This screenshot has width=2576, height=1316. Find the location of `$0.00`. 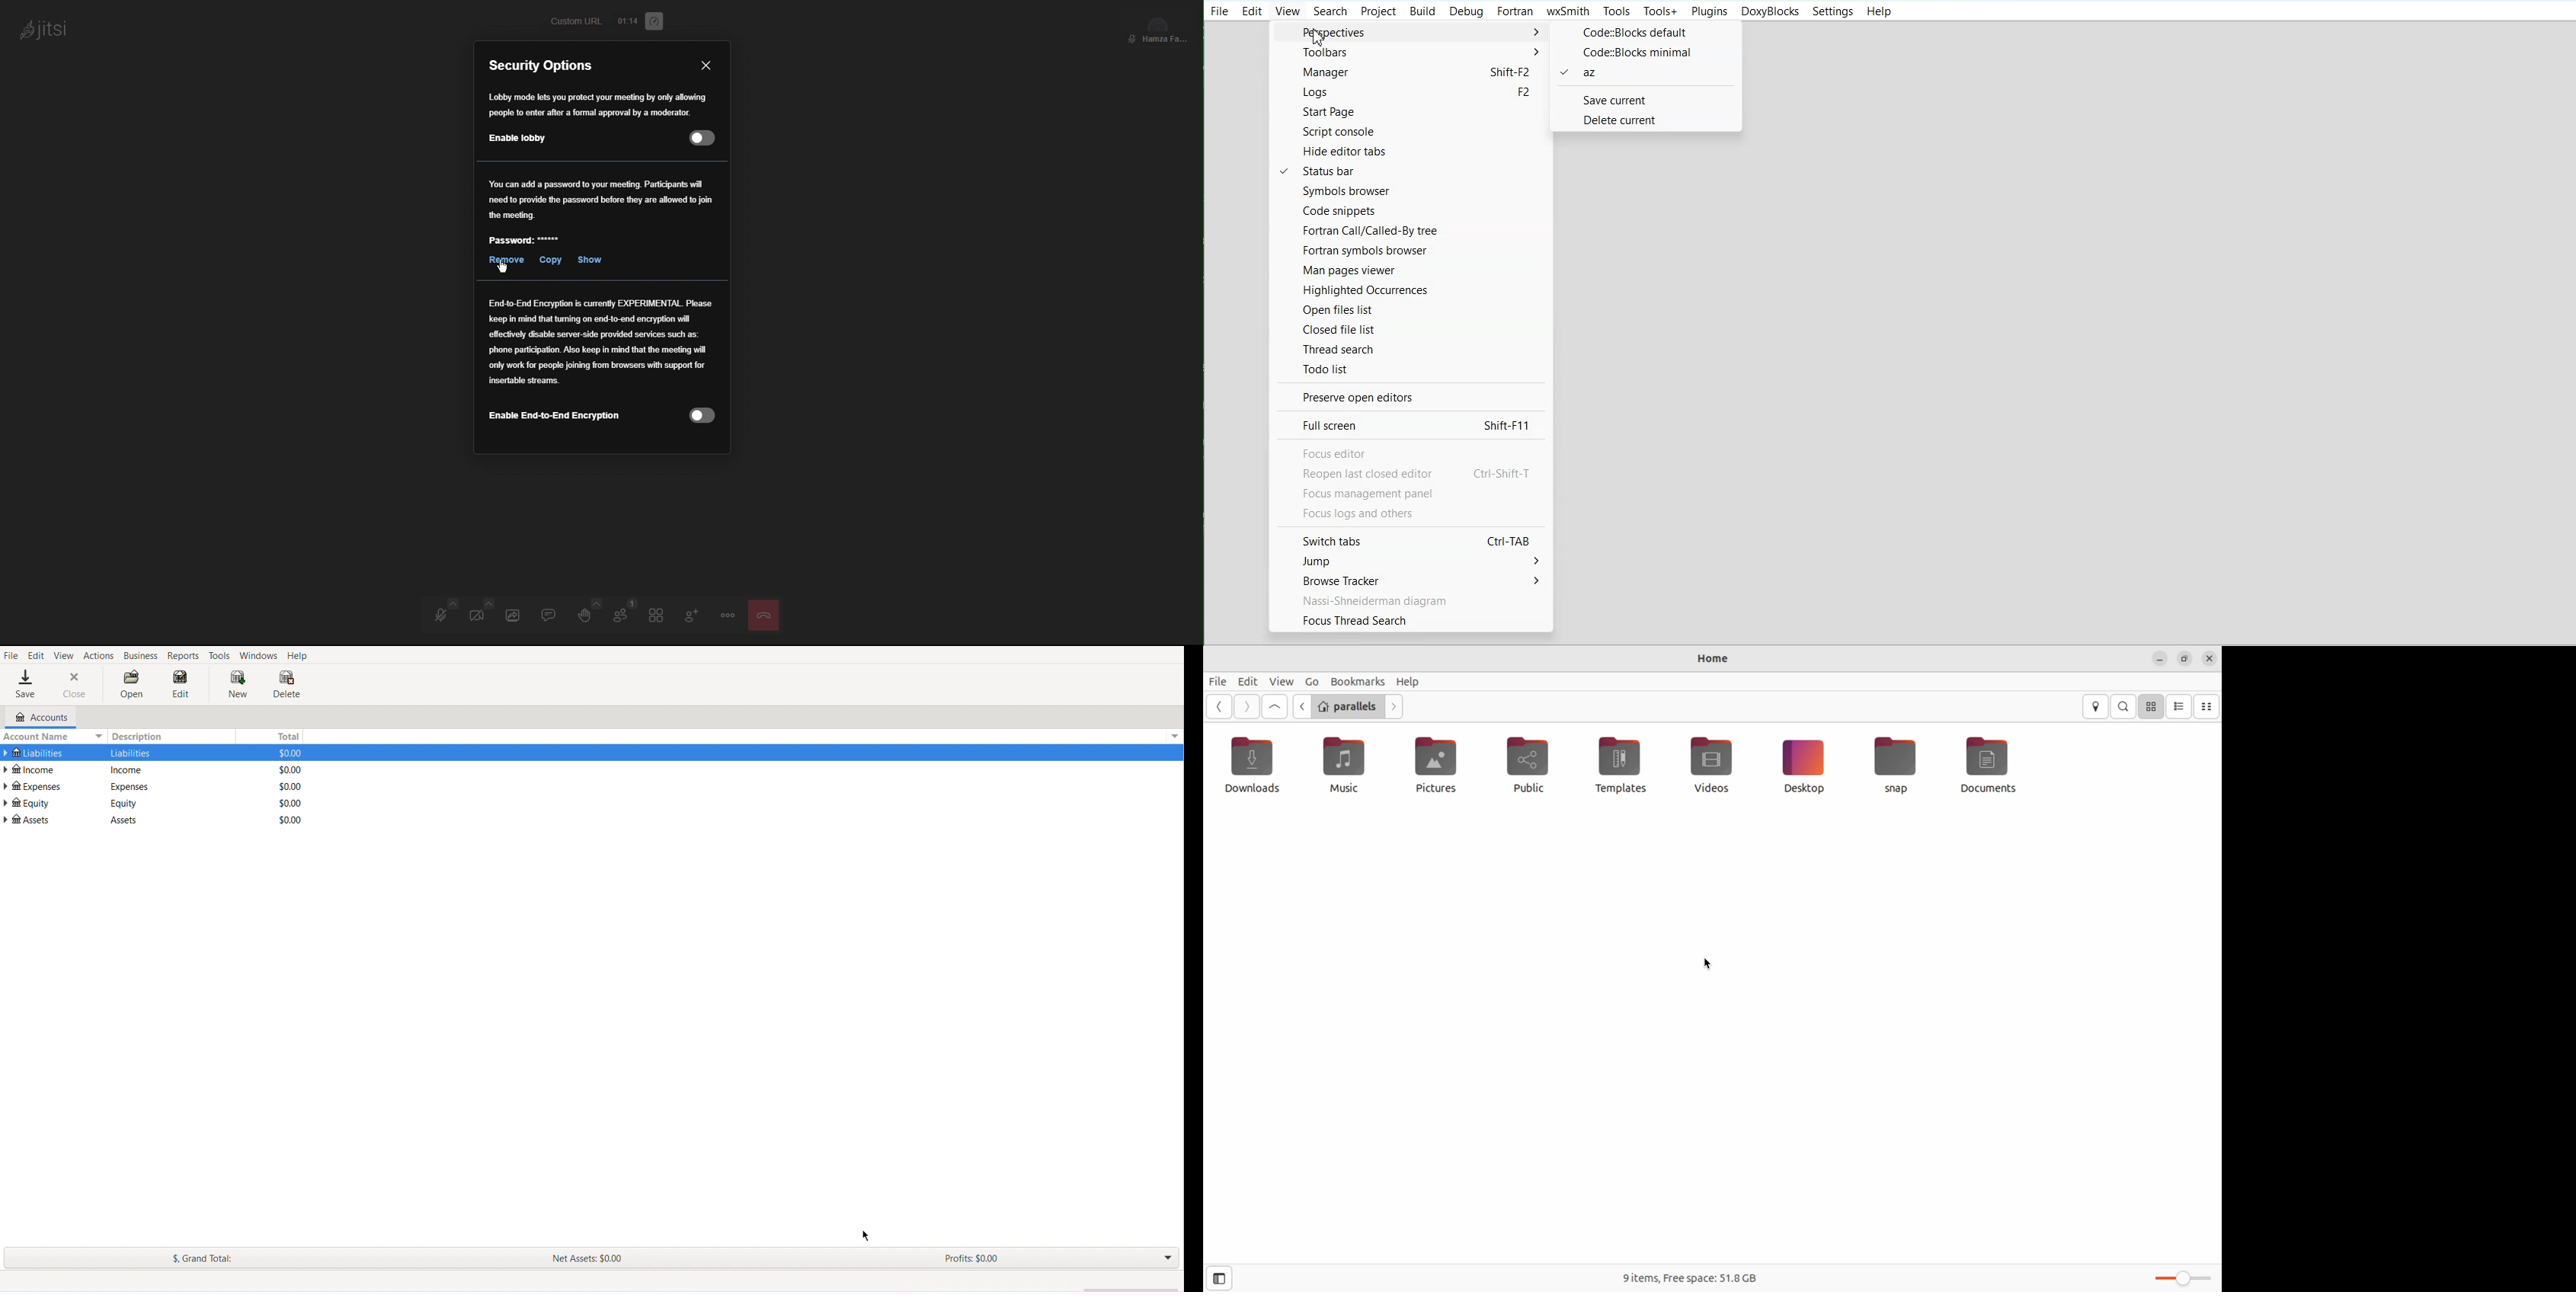

$0.00 is located at coordinates (286, 770).